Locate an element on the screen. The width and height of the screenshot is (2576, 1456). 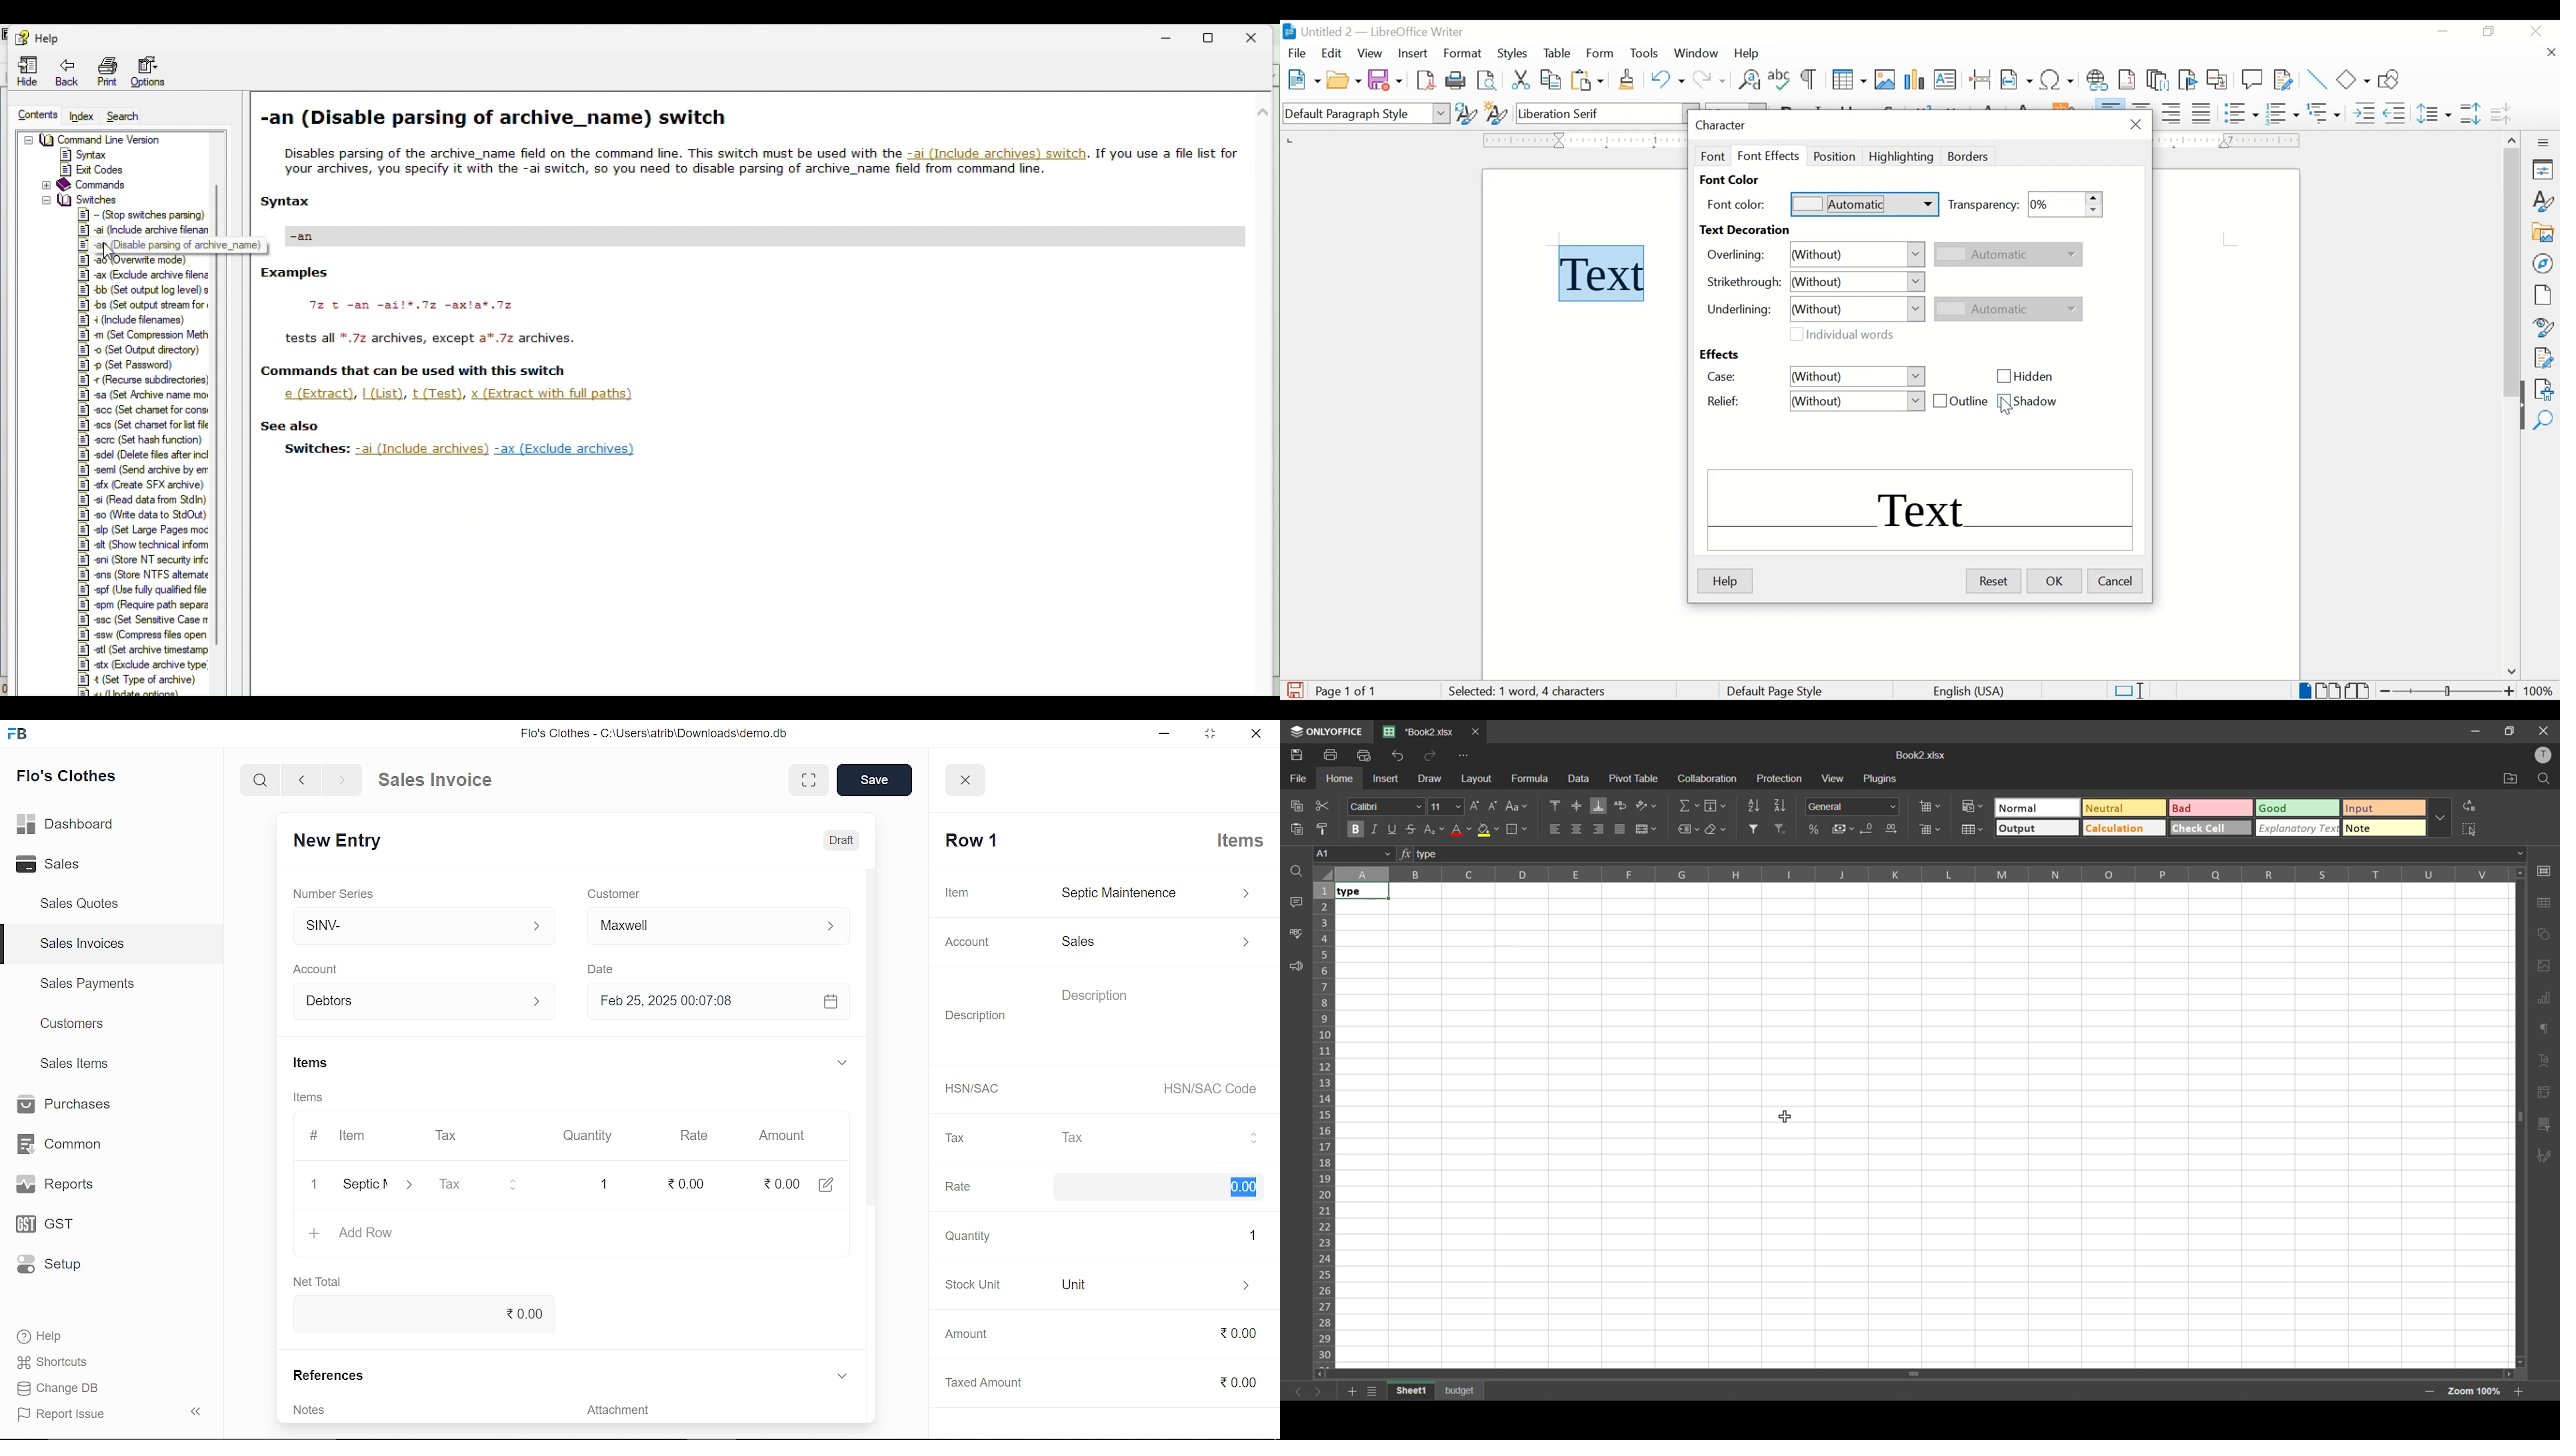
replace is located at coordinates (2468, 805).